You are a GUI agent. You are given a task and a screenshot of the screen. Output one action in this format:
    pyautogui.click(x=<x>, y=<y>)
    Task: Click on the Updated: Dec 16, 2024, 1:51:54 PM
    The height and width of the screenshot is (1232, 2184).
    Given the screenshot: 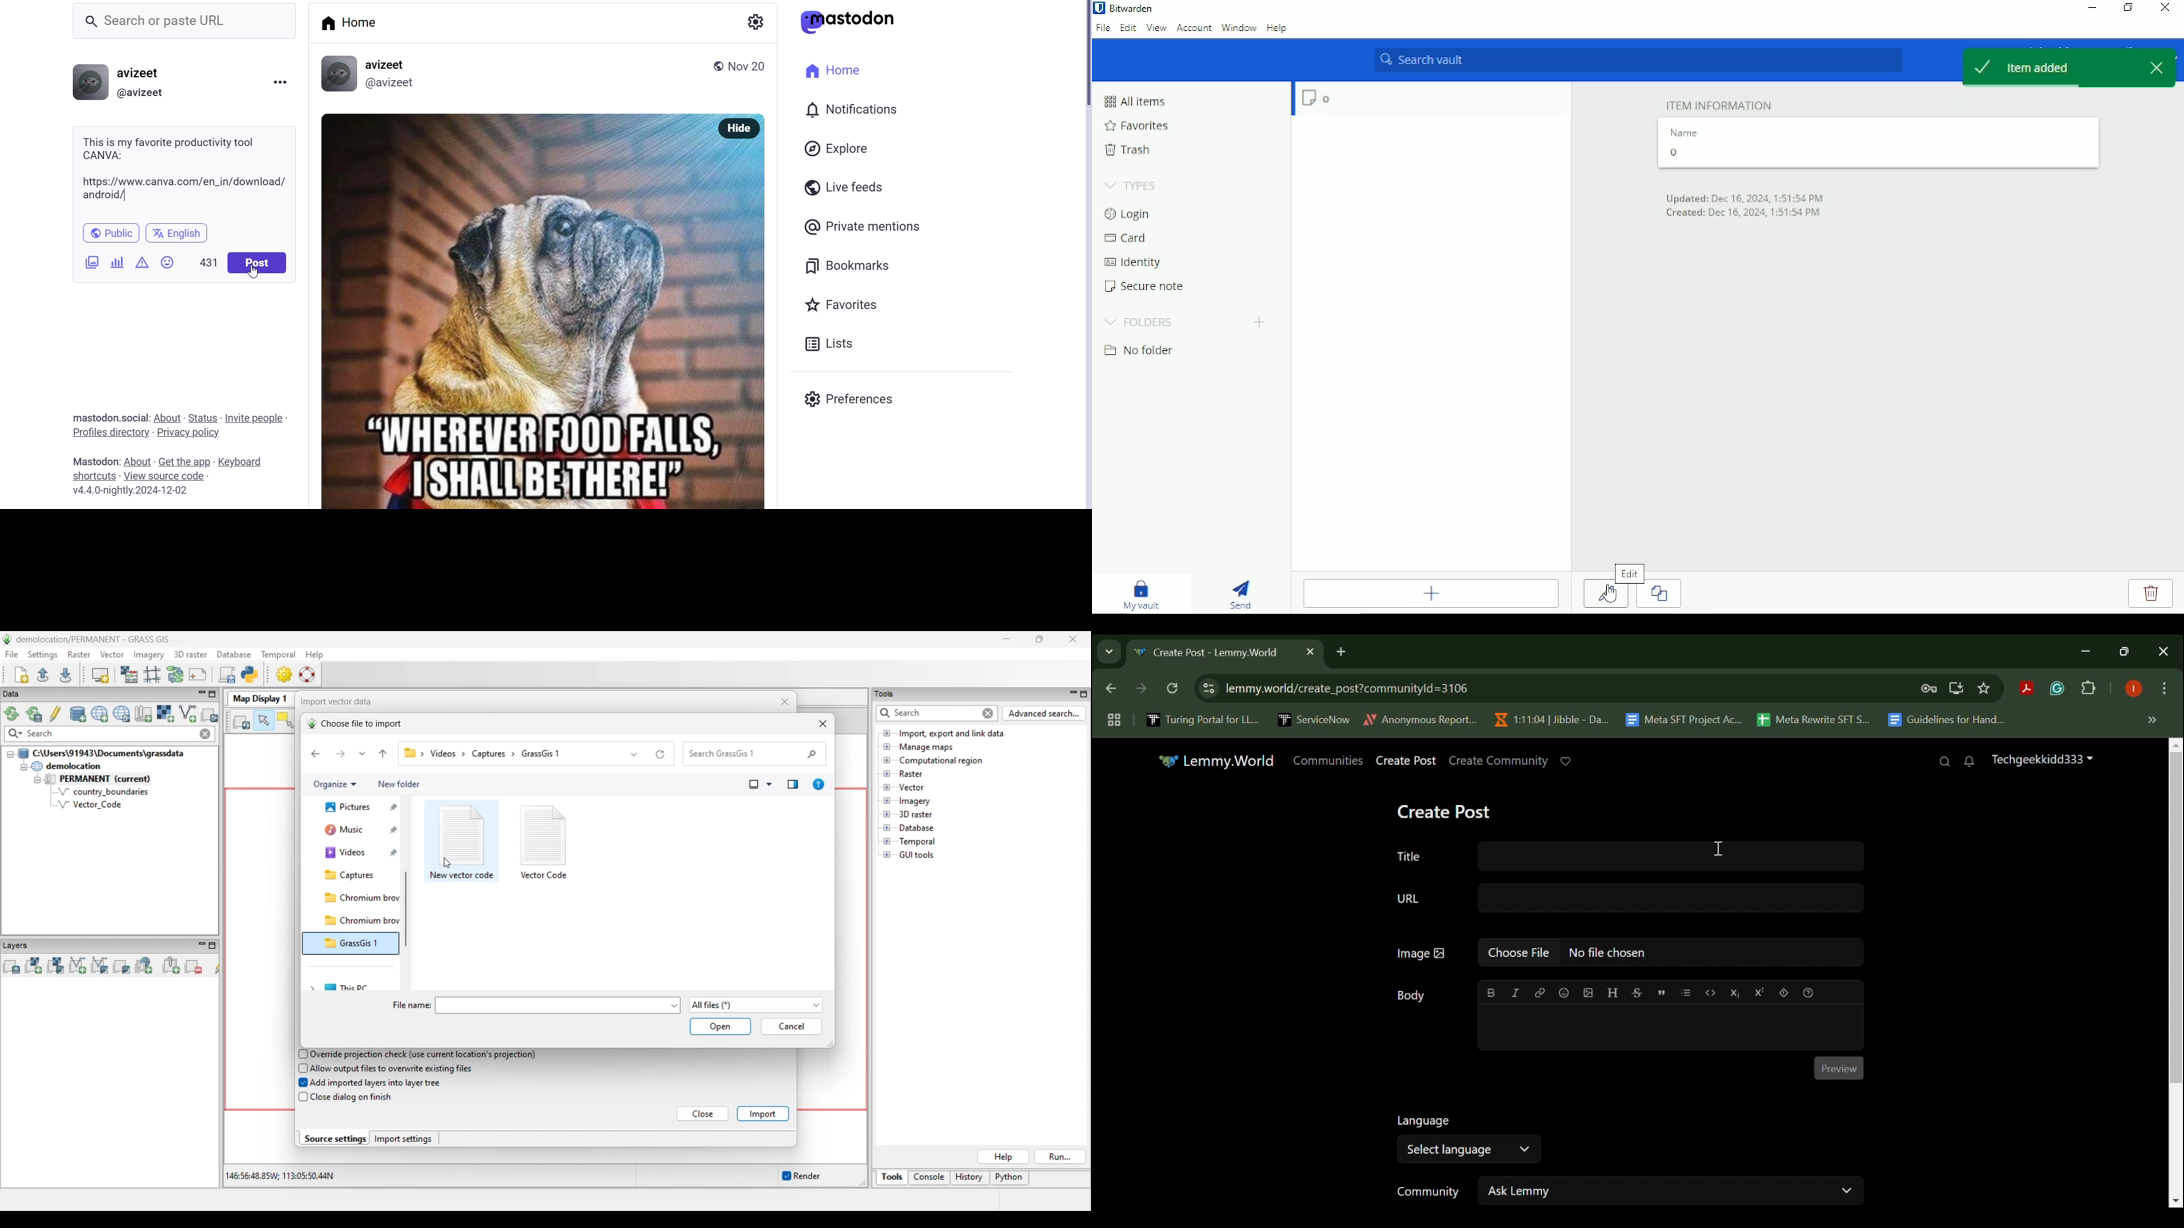 What is the action you would take?
    pyautogui.click(x=1745, y=196)
    